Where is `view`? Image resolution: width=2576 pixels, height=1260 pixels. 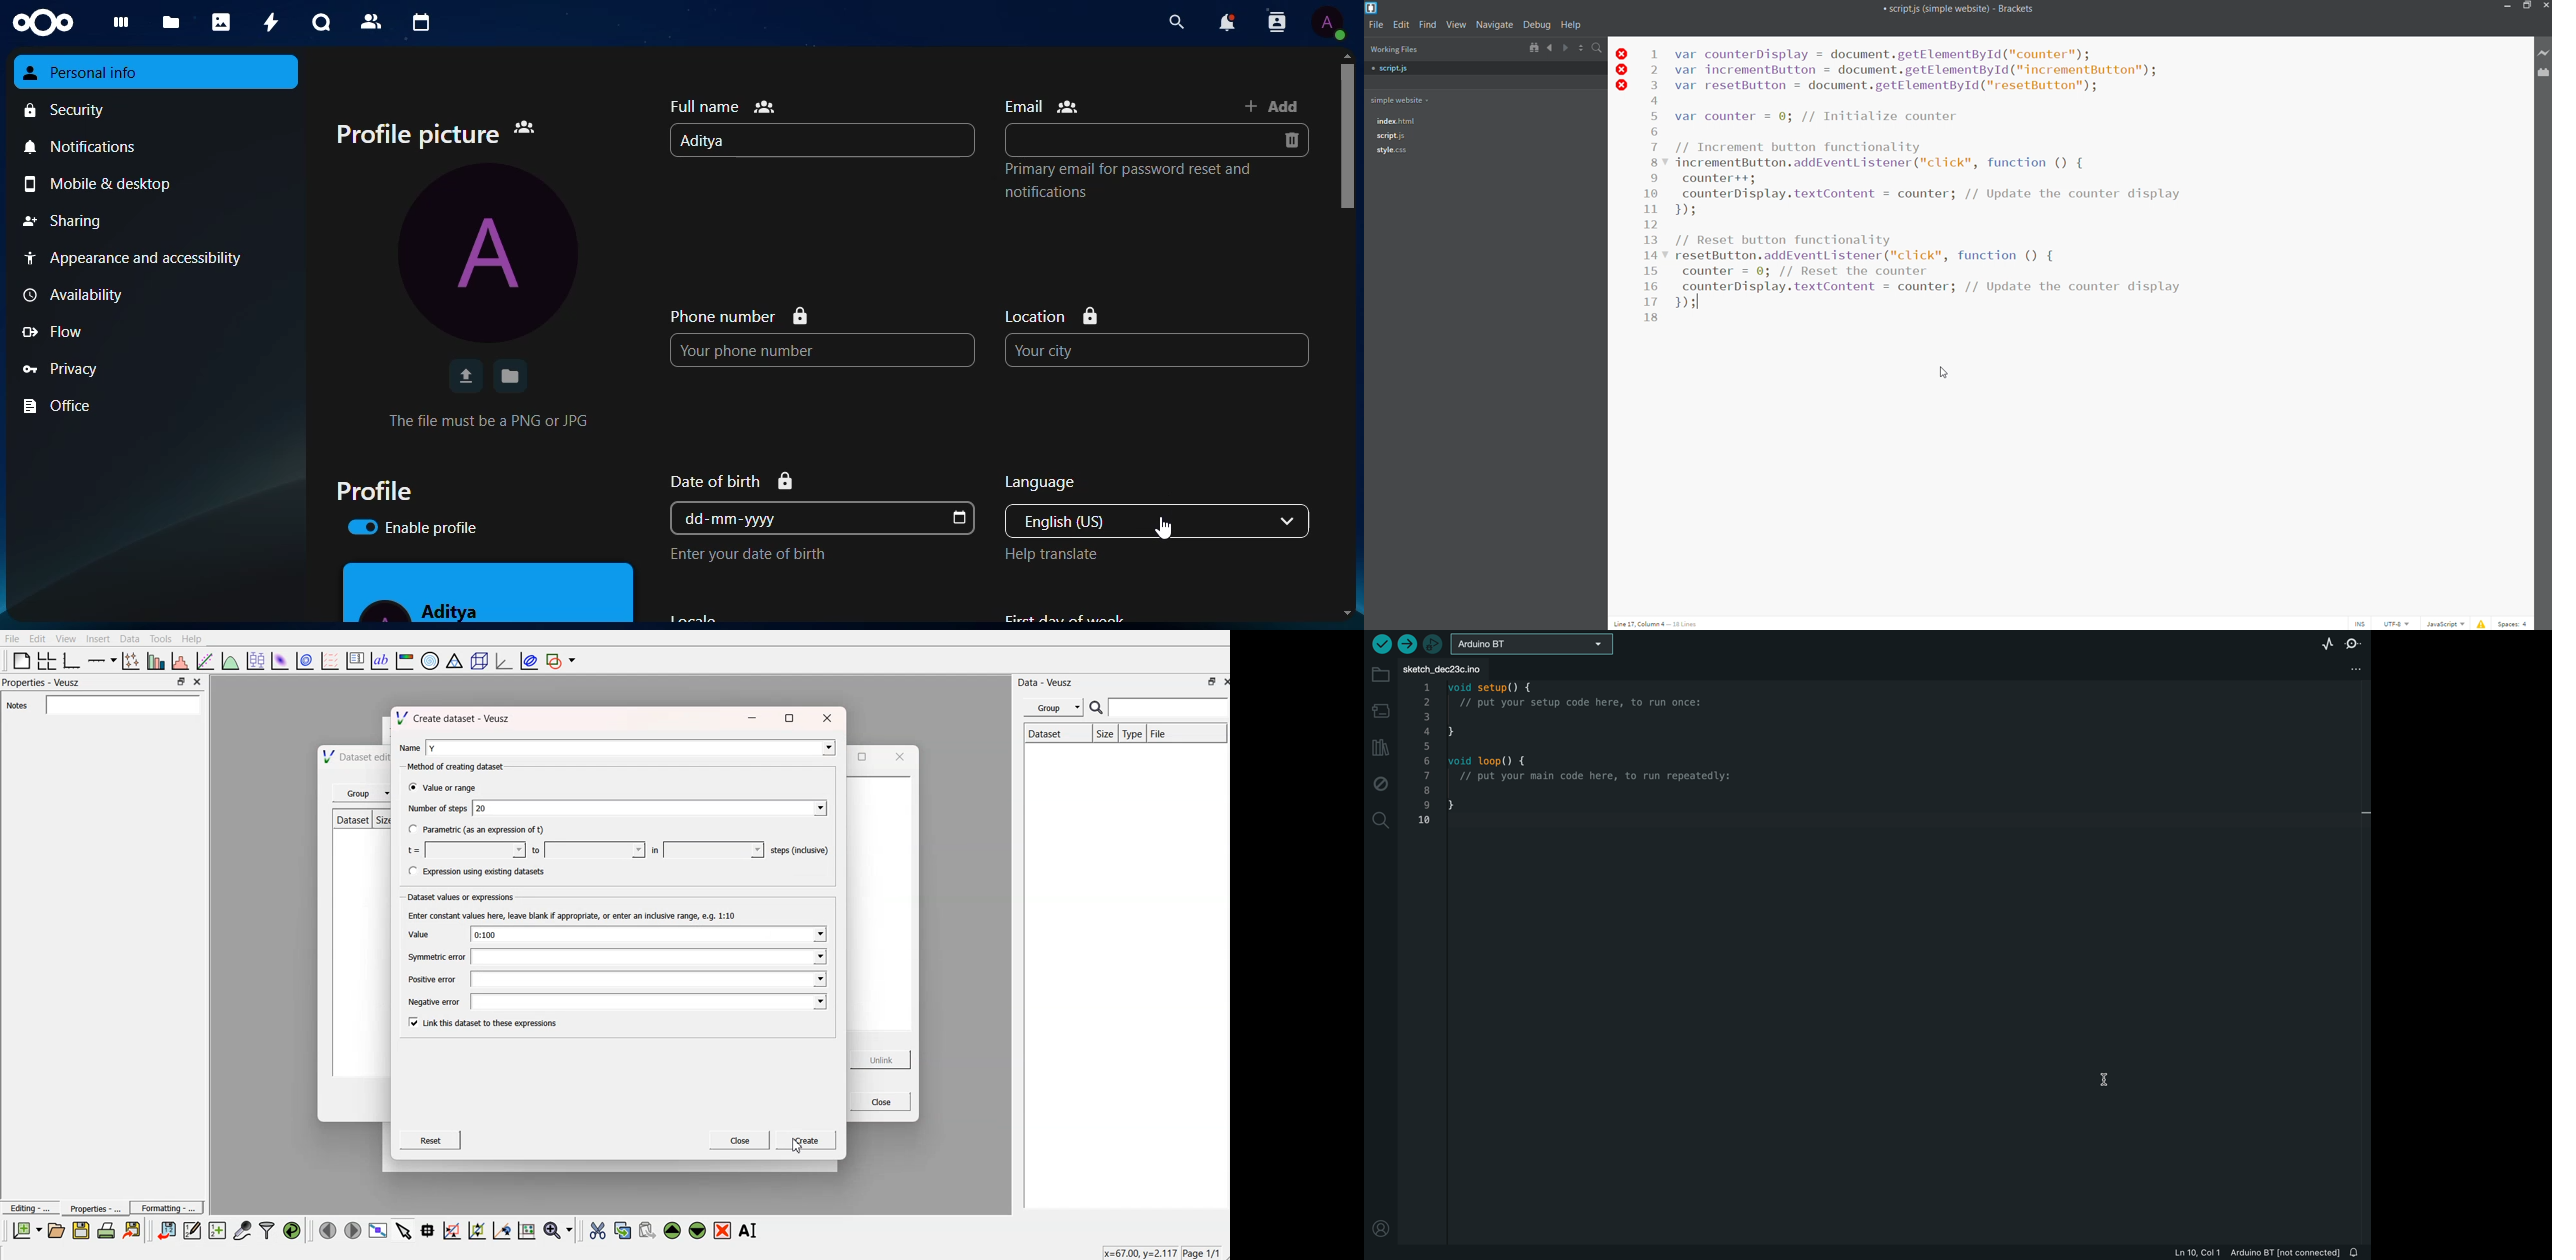 view is located at coordinates (1456, 26).